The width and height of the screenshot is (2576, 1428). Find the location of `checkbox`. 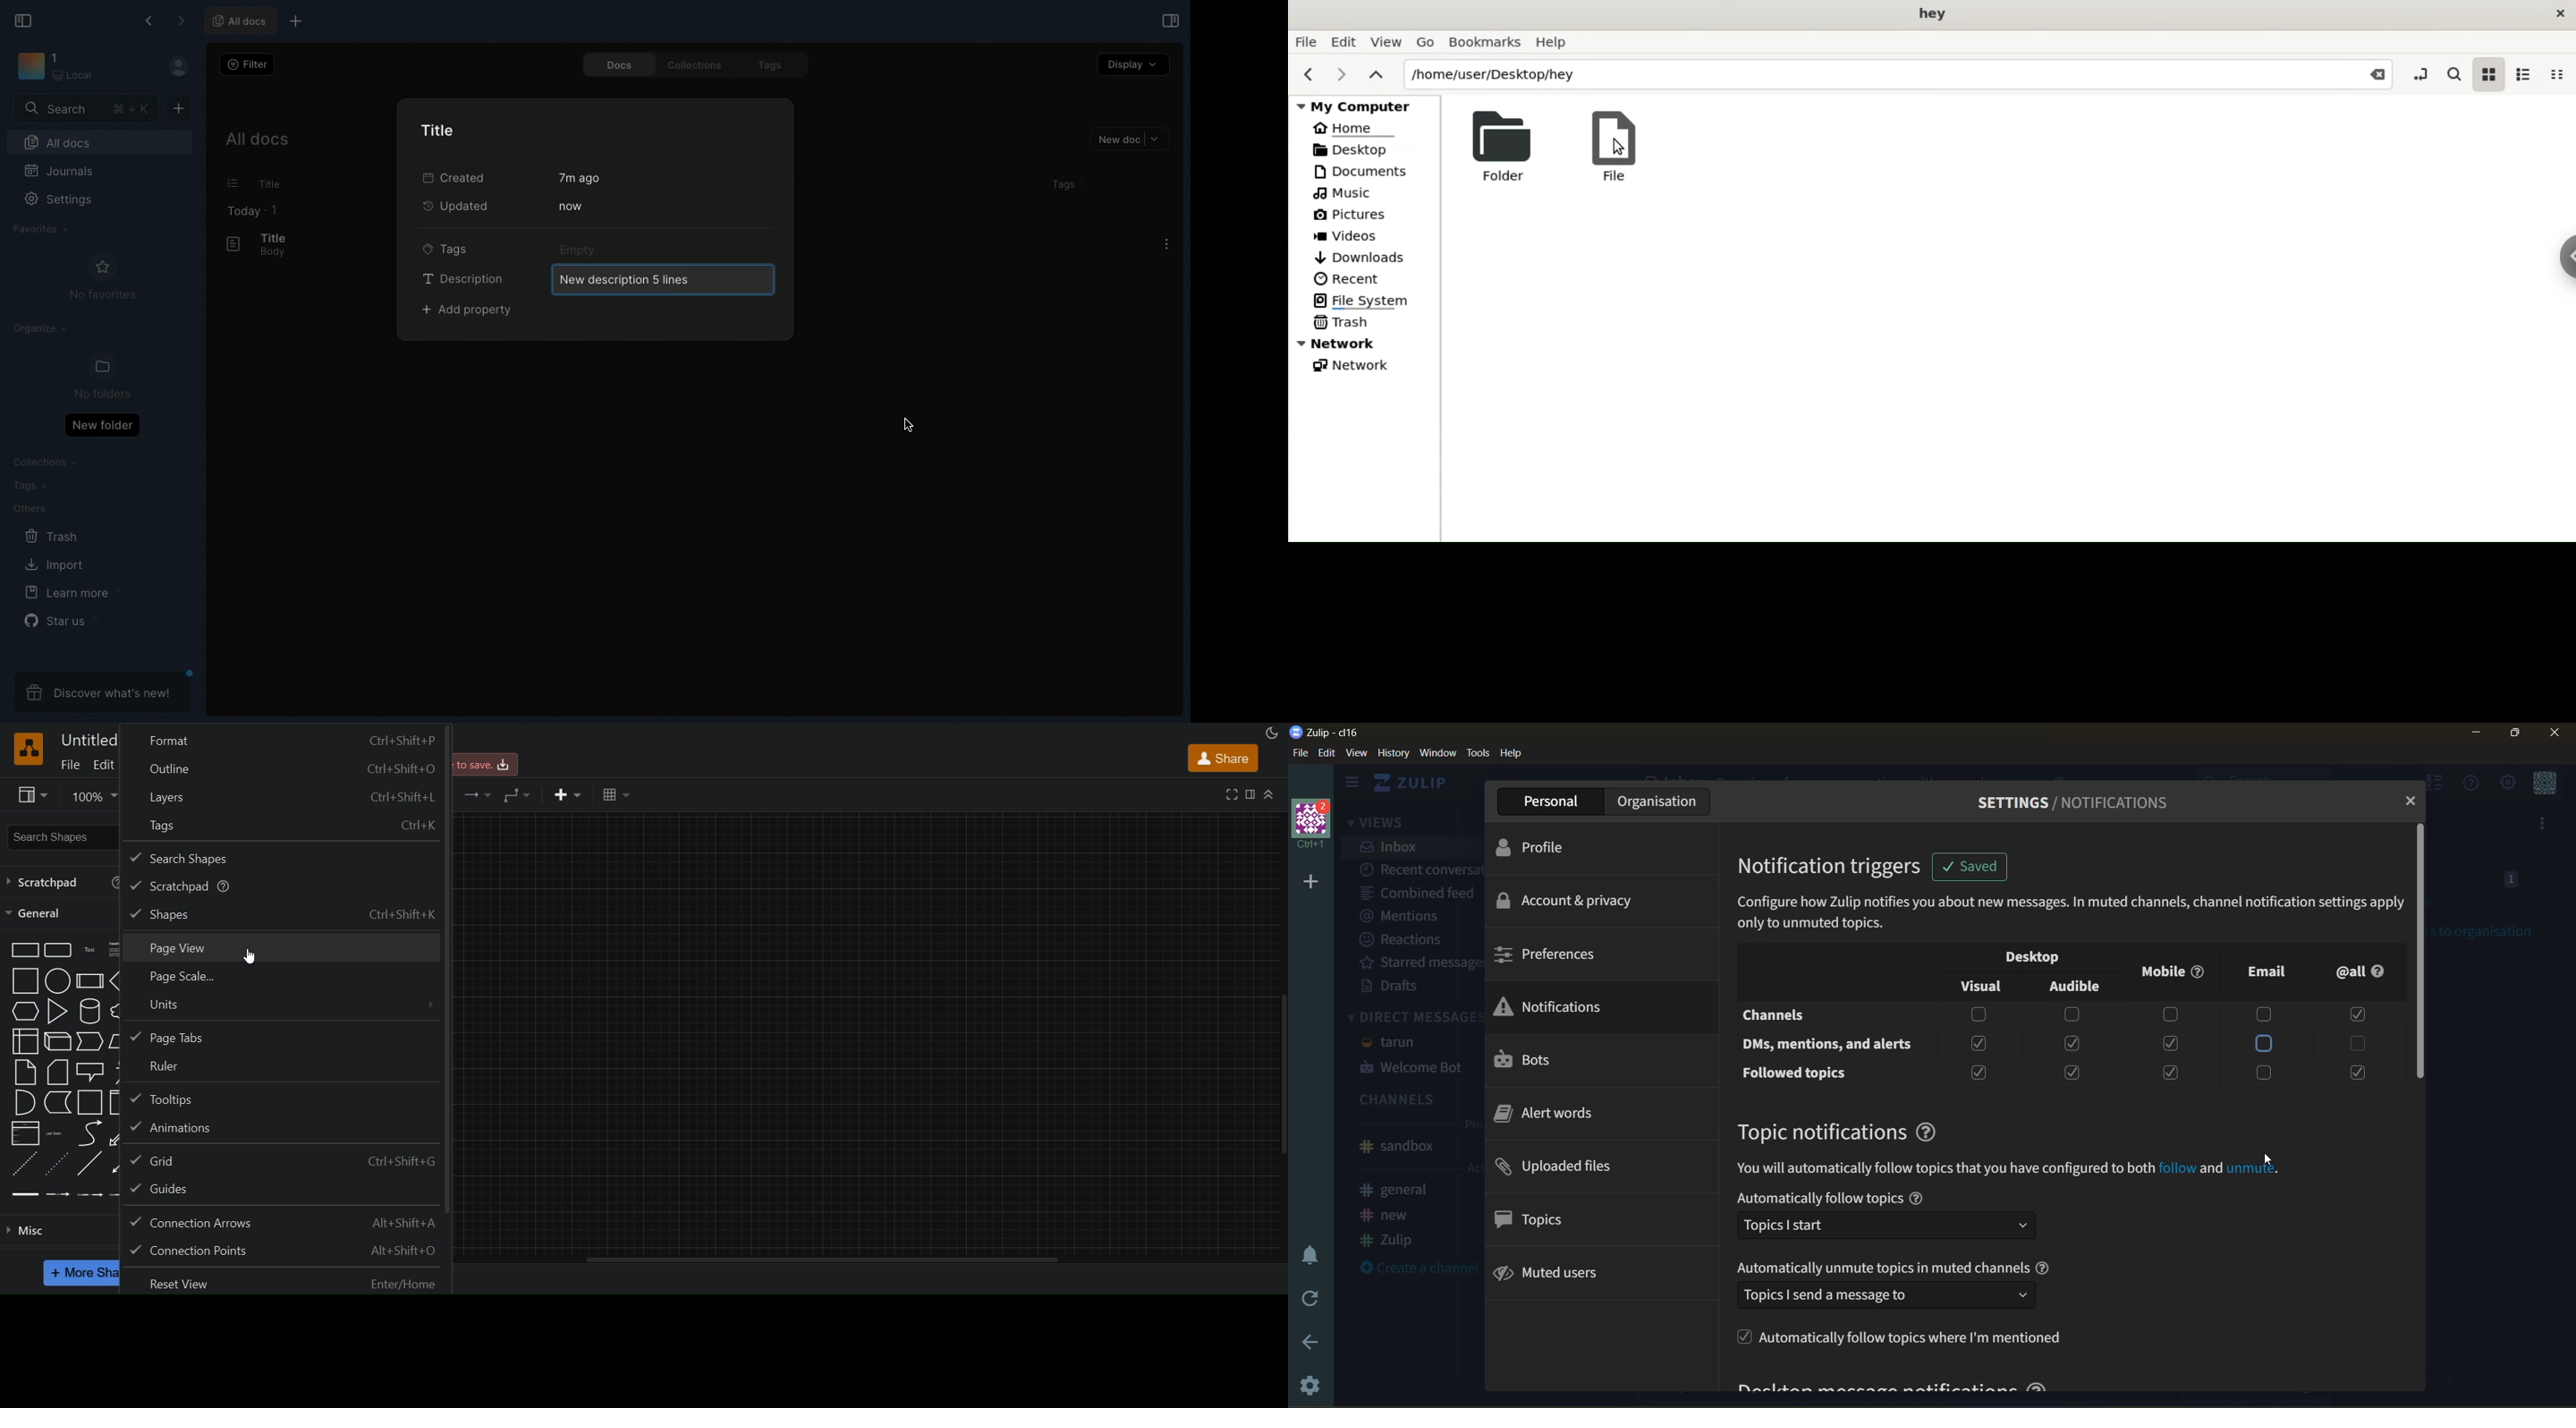

checkbox is located at coordinates (2070, 1015).